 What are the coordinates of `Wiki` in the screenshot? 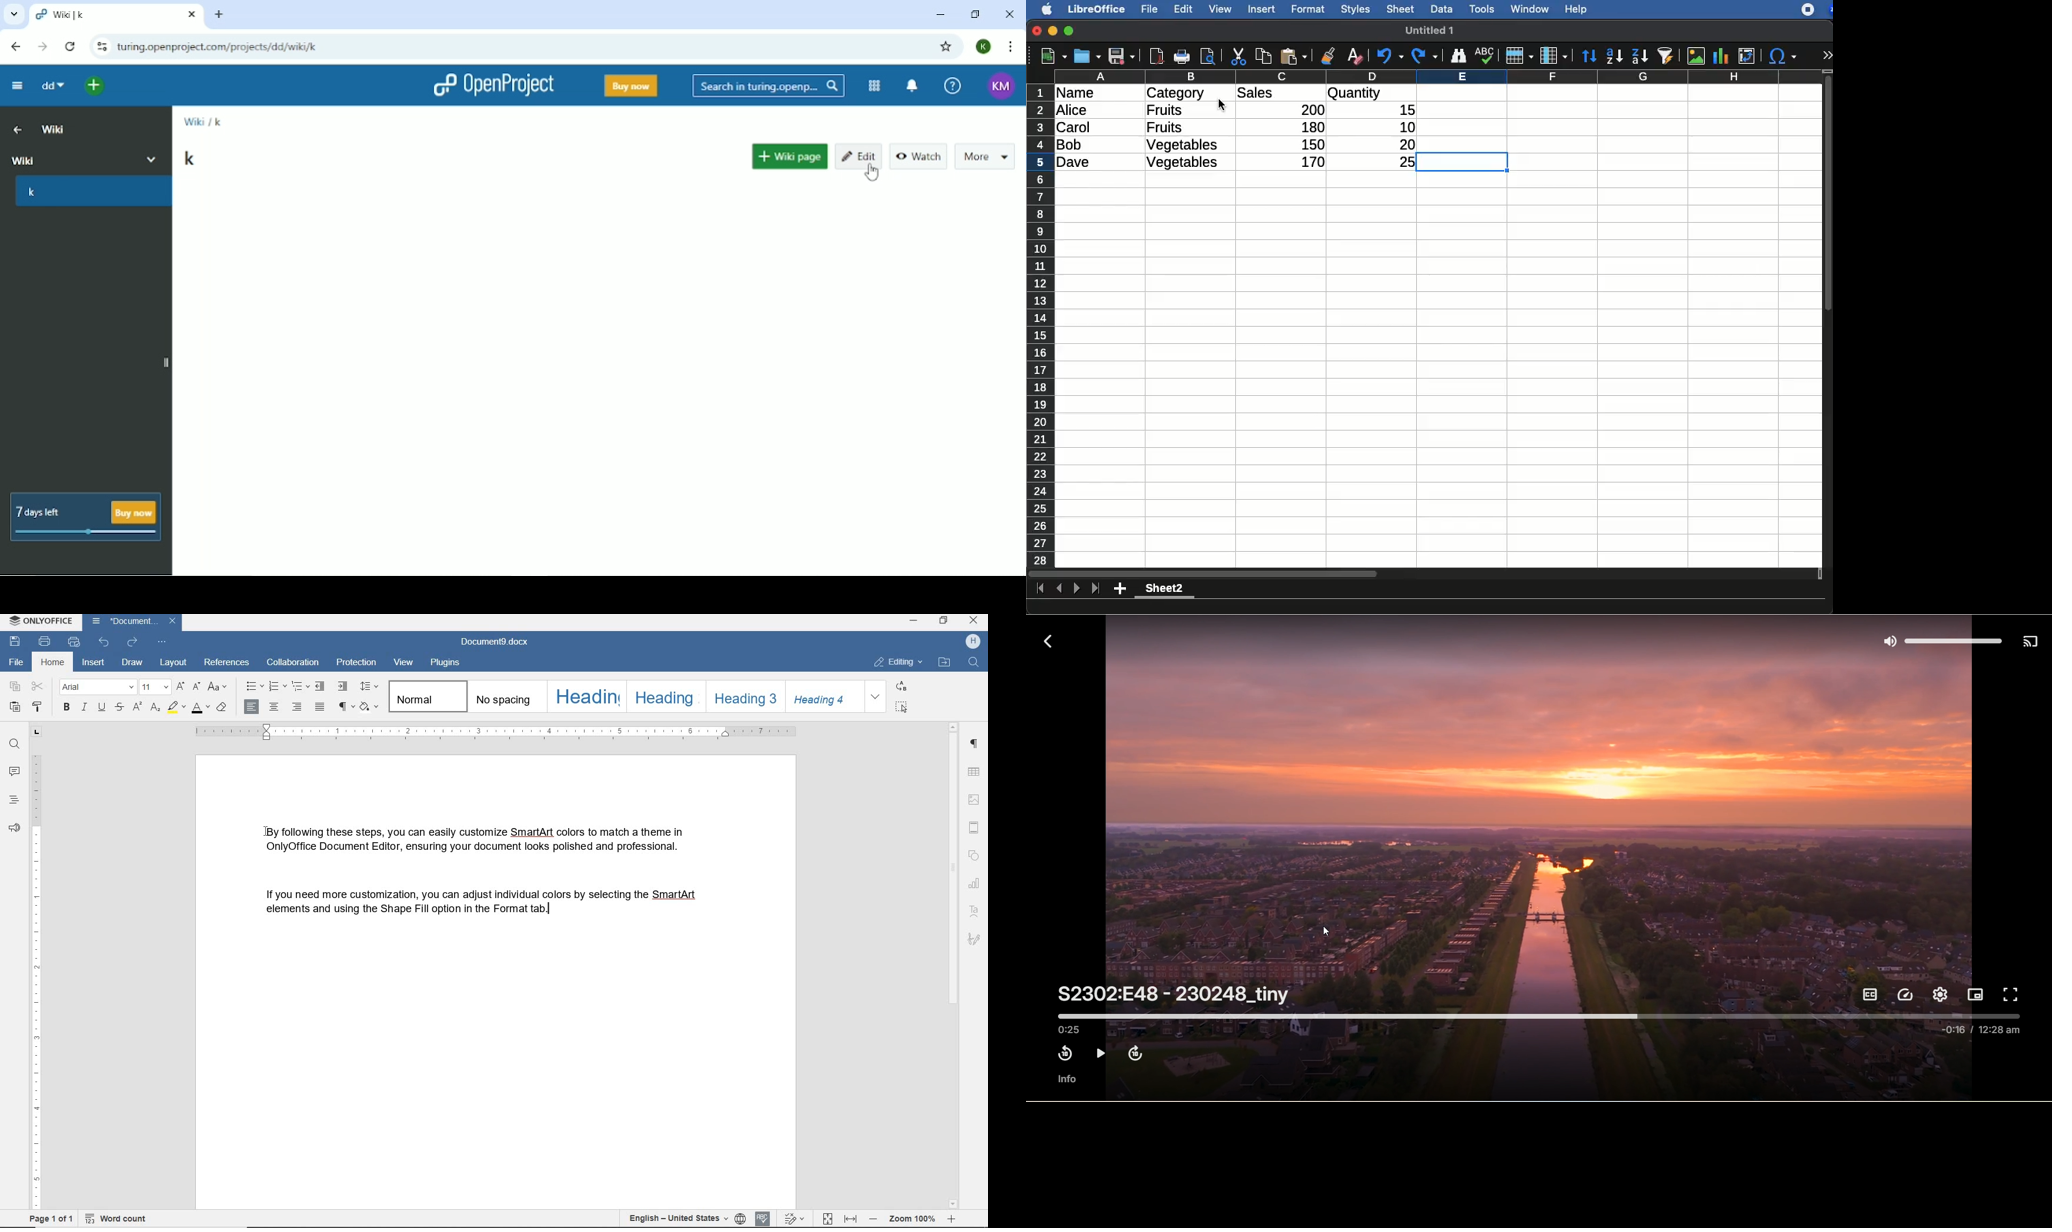 It's located at (54, 129).